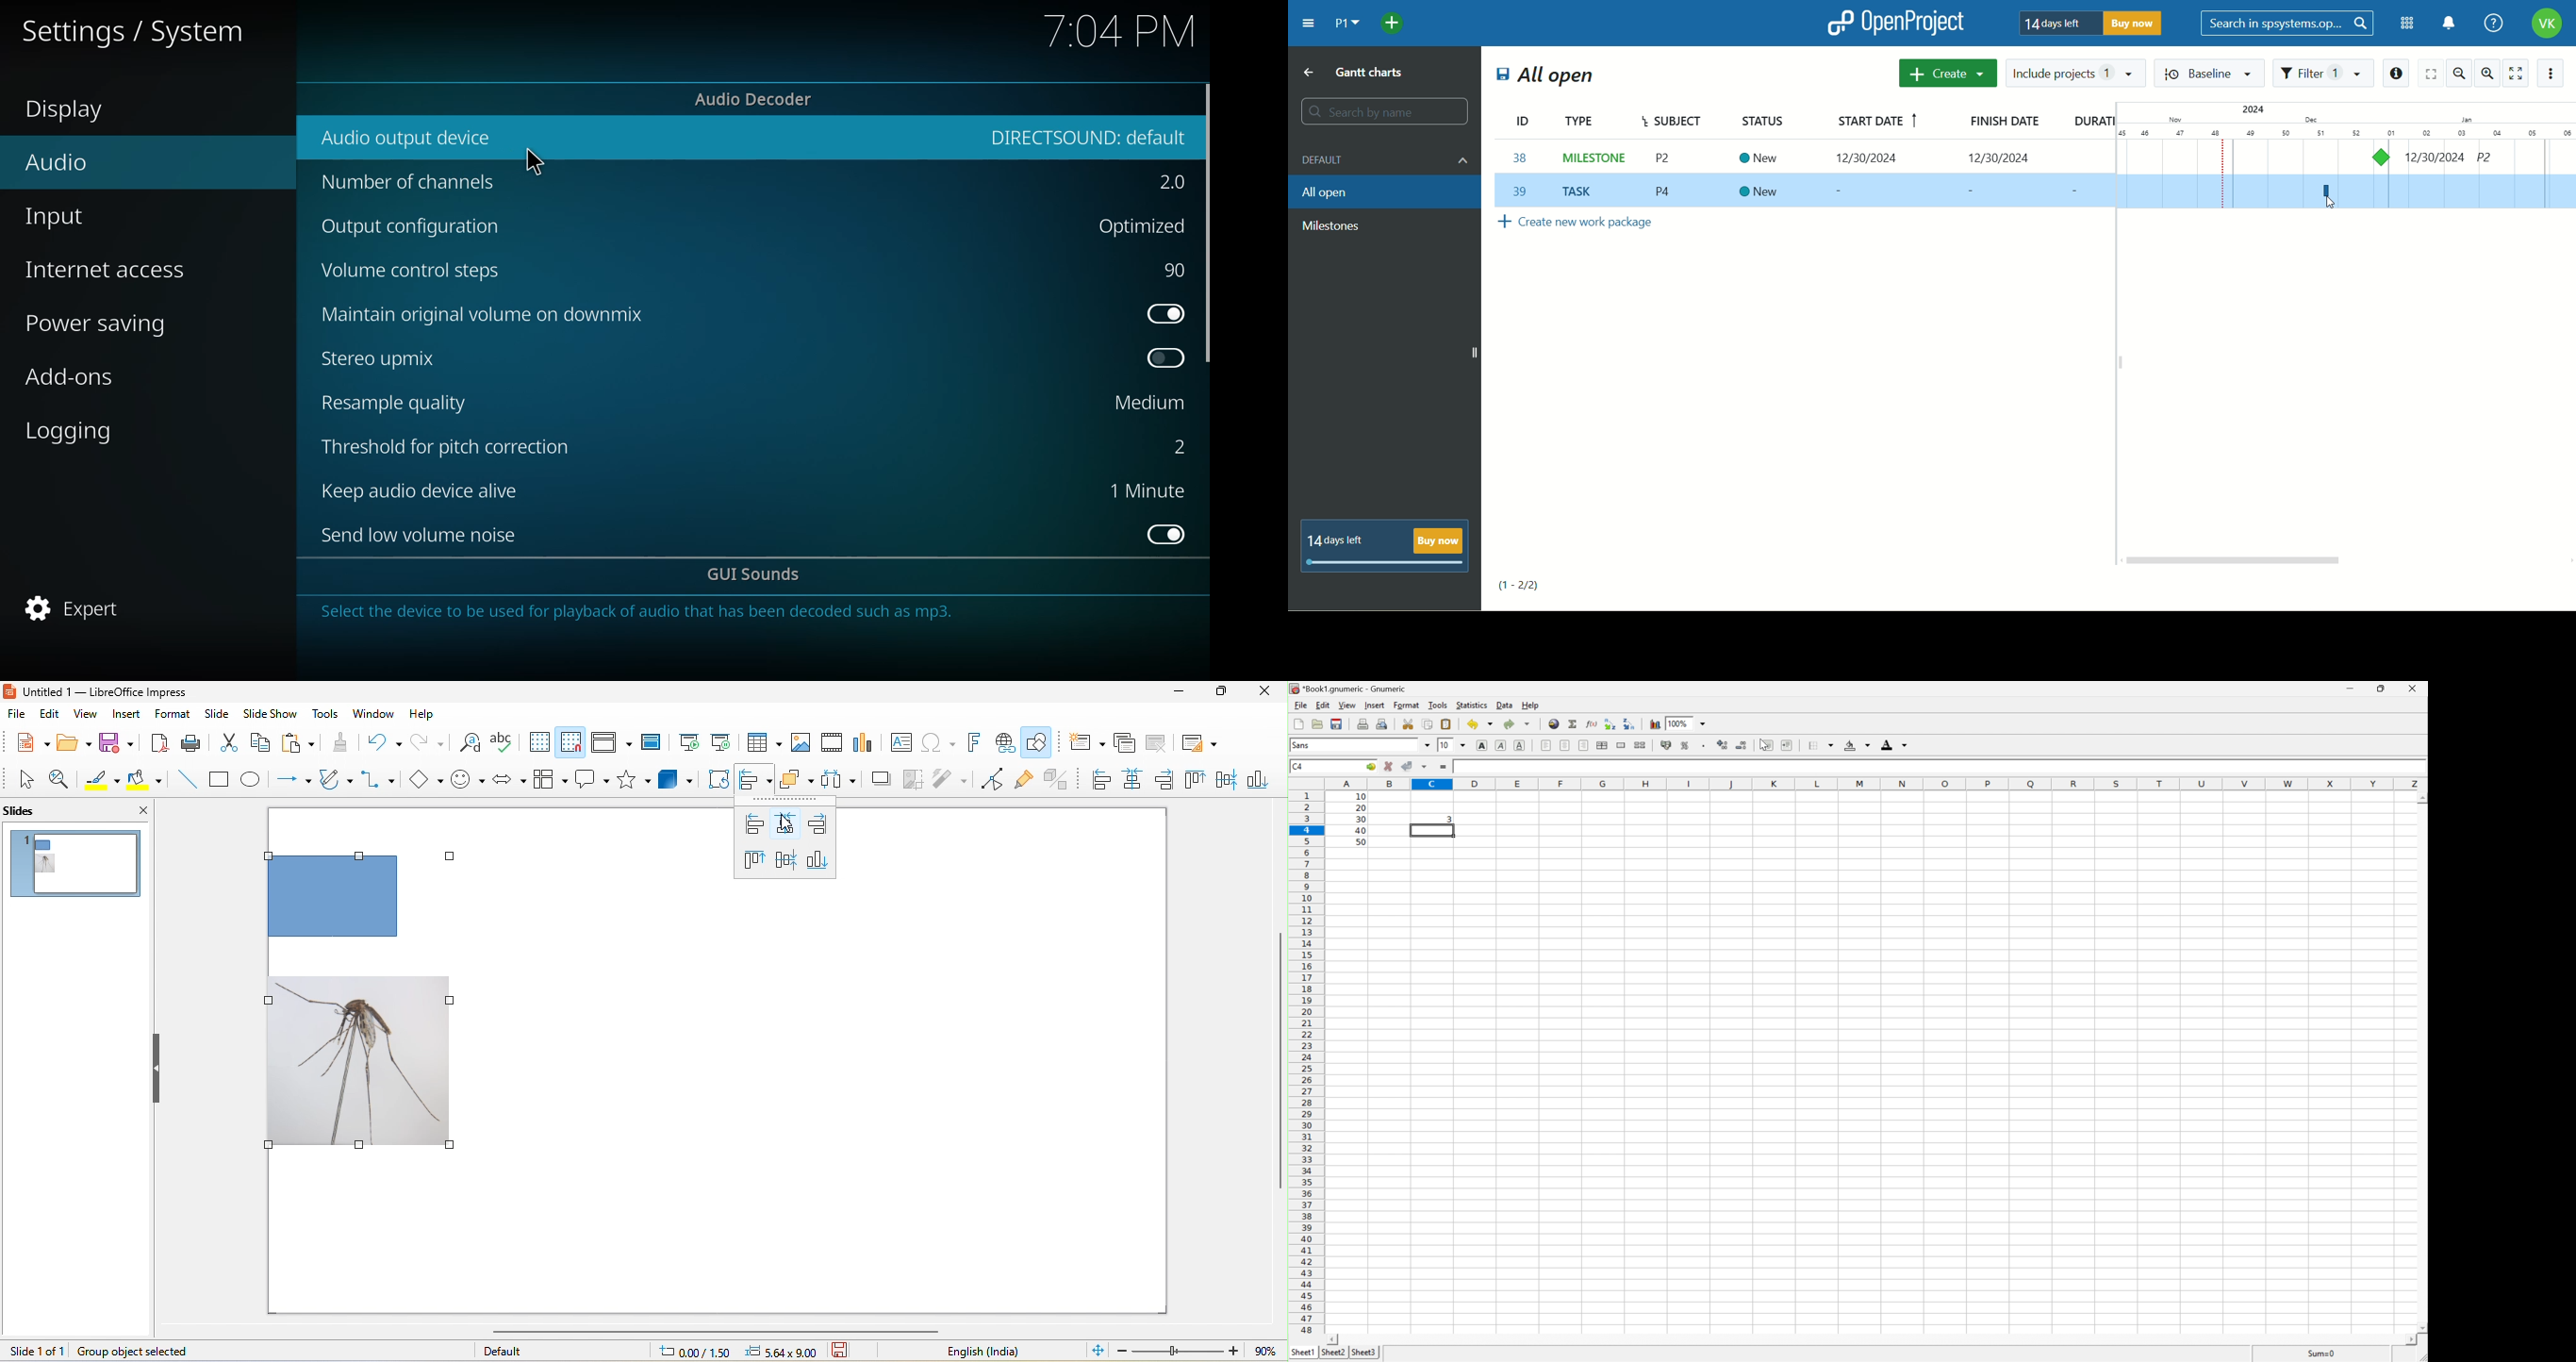 The width and height of the screenshot is (2576, 1372). I want to click on Increase the indent, and align the contents to the left, so click(1787, 743).